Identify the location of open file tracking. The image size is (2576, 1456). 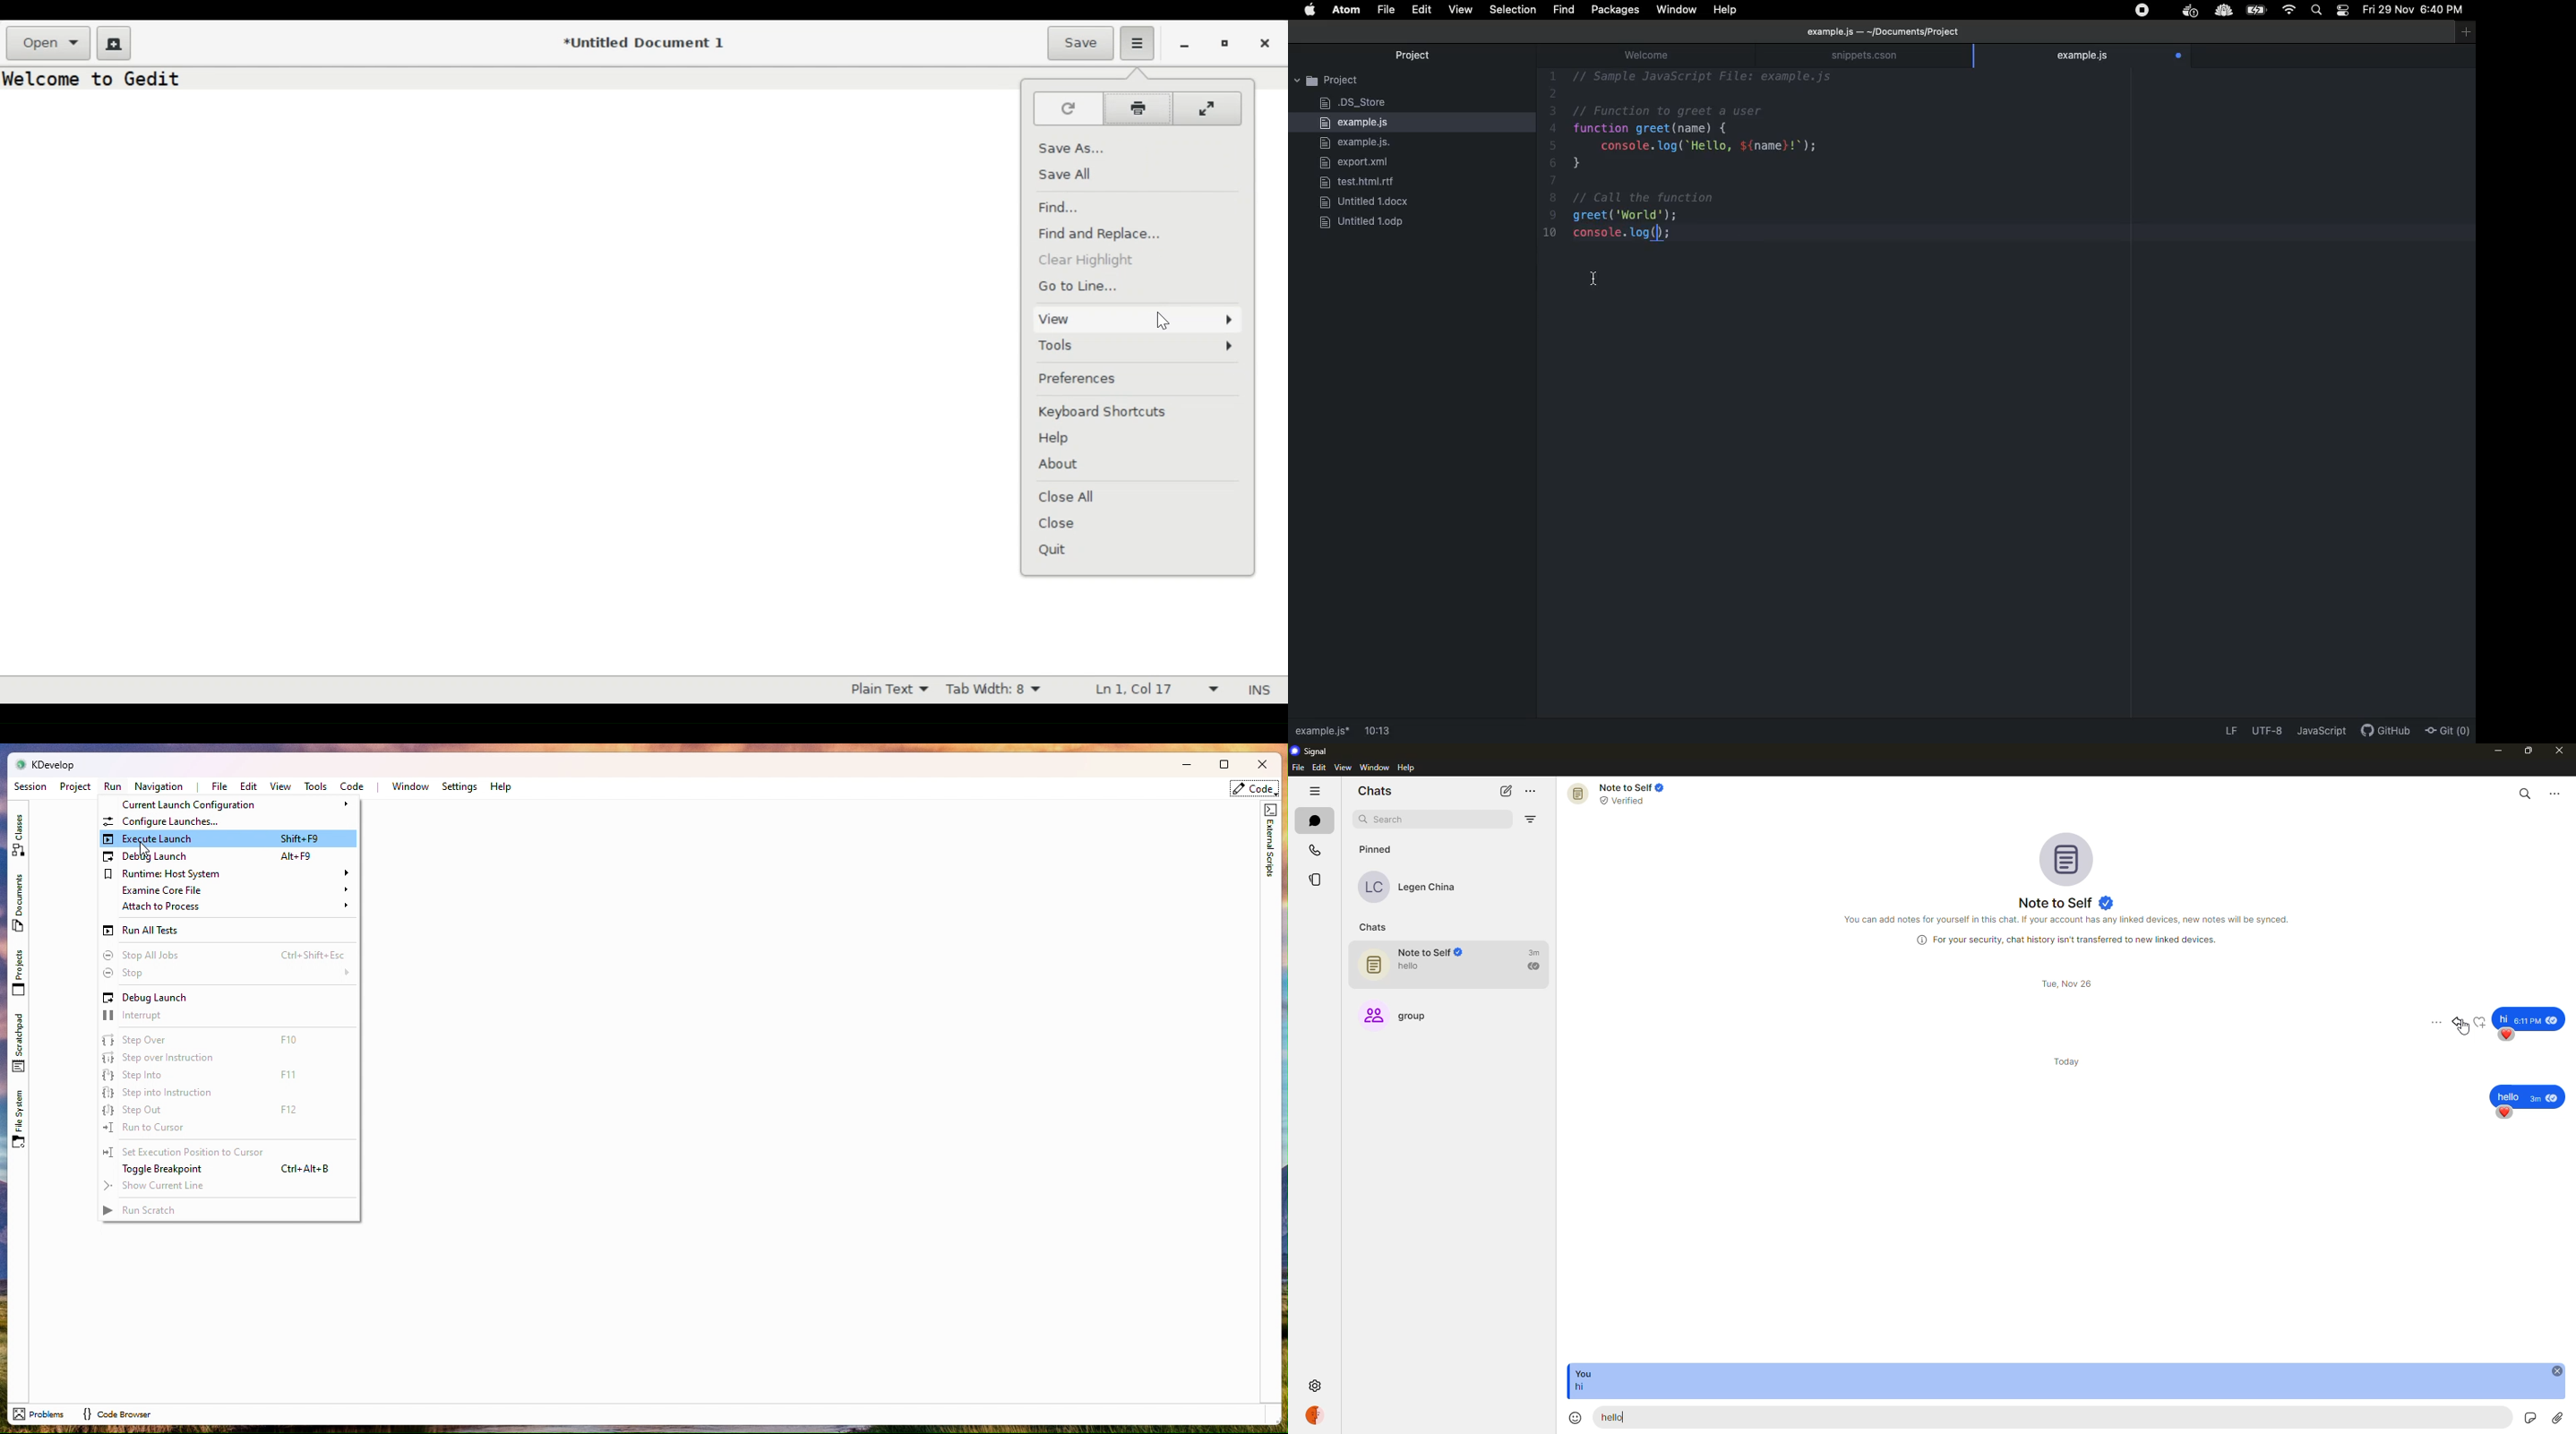
(2179, 56).